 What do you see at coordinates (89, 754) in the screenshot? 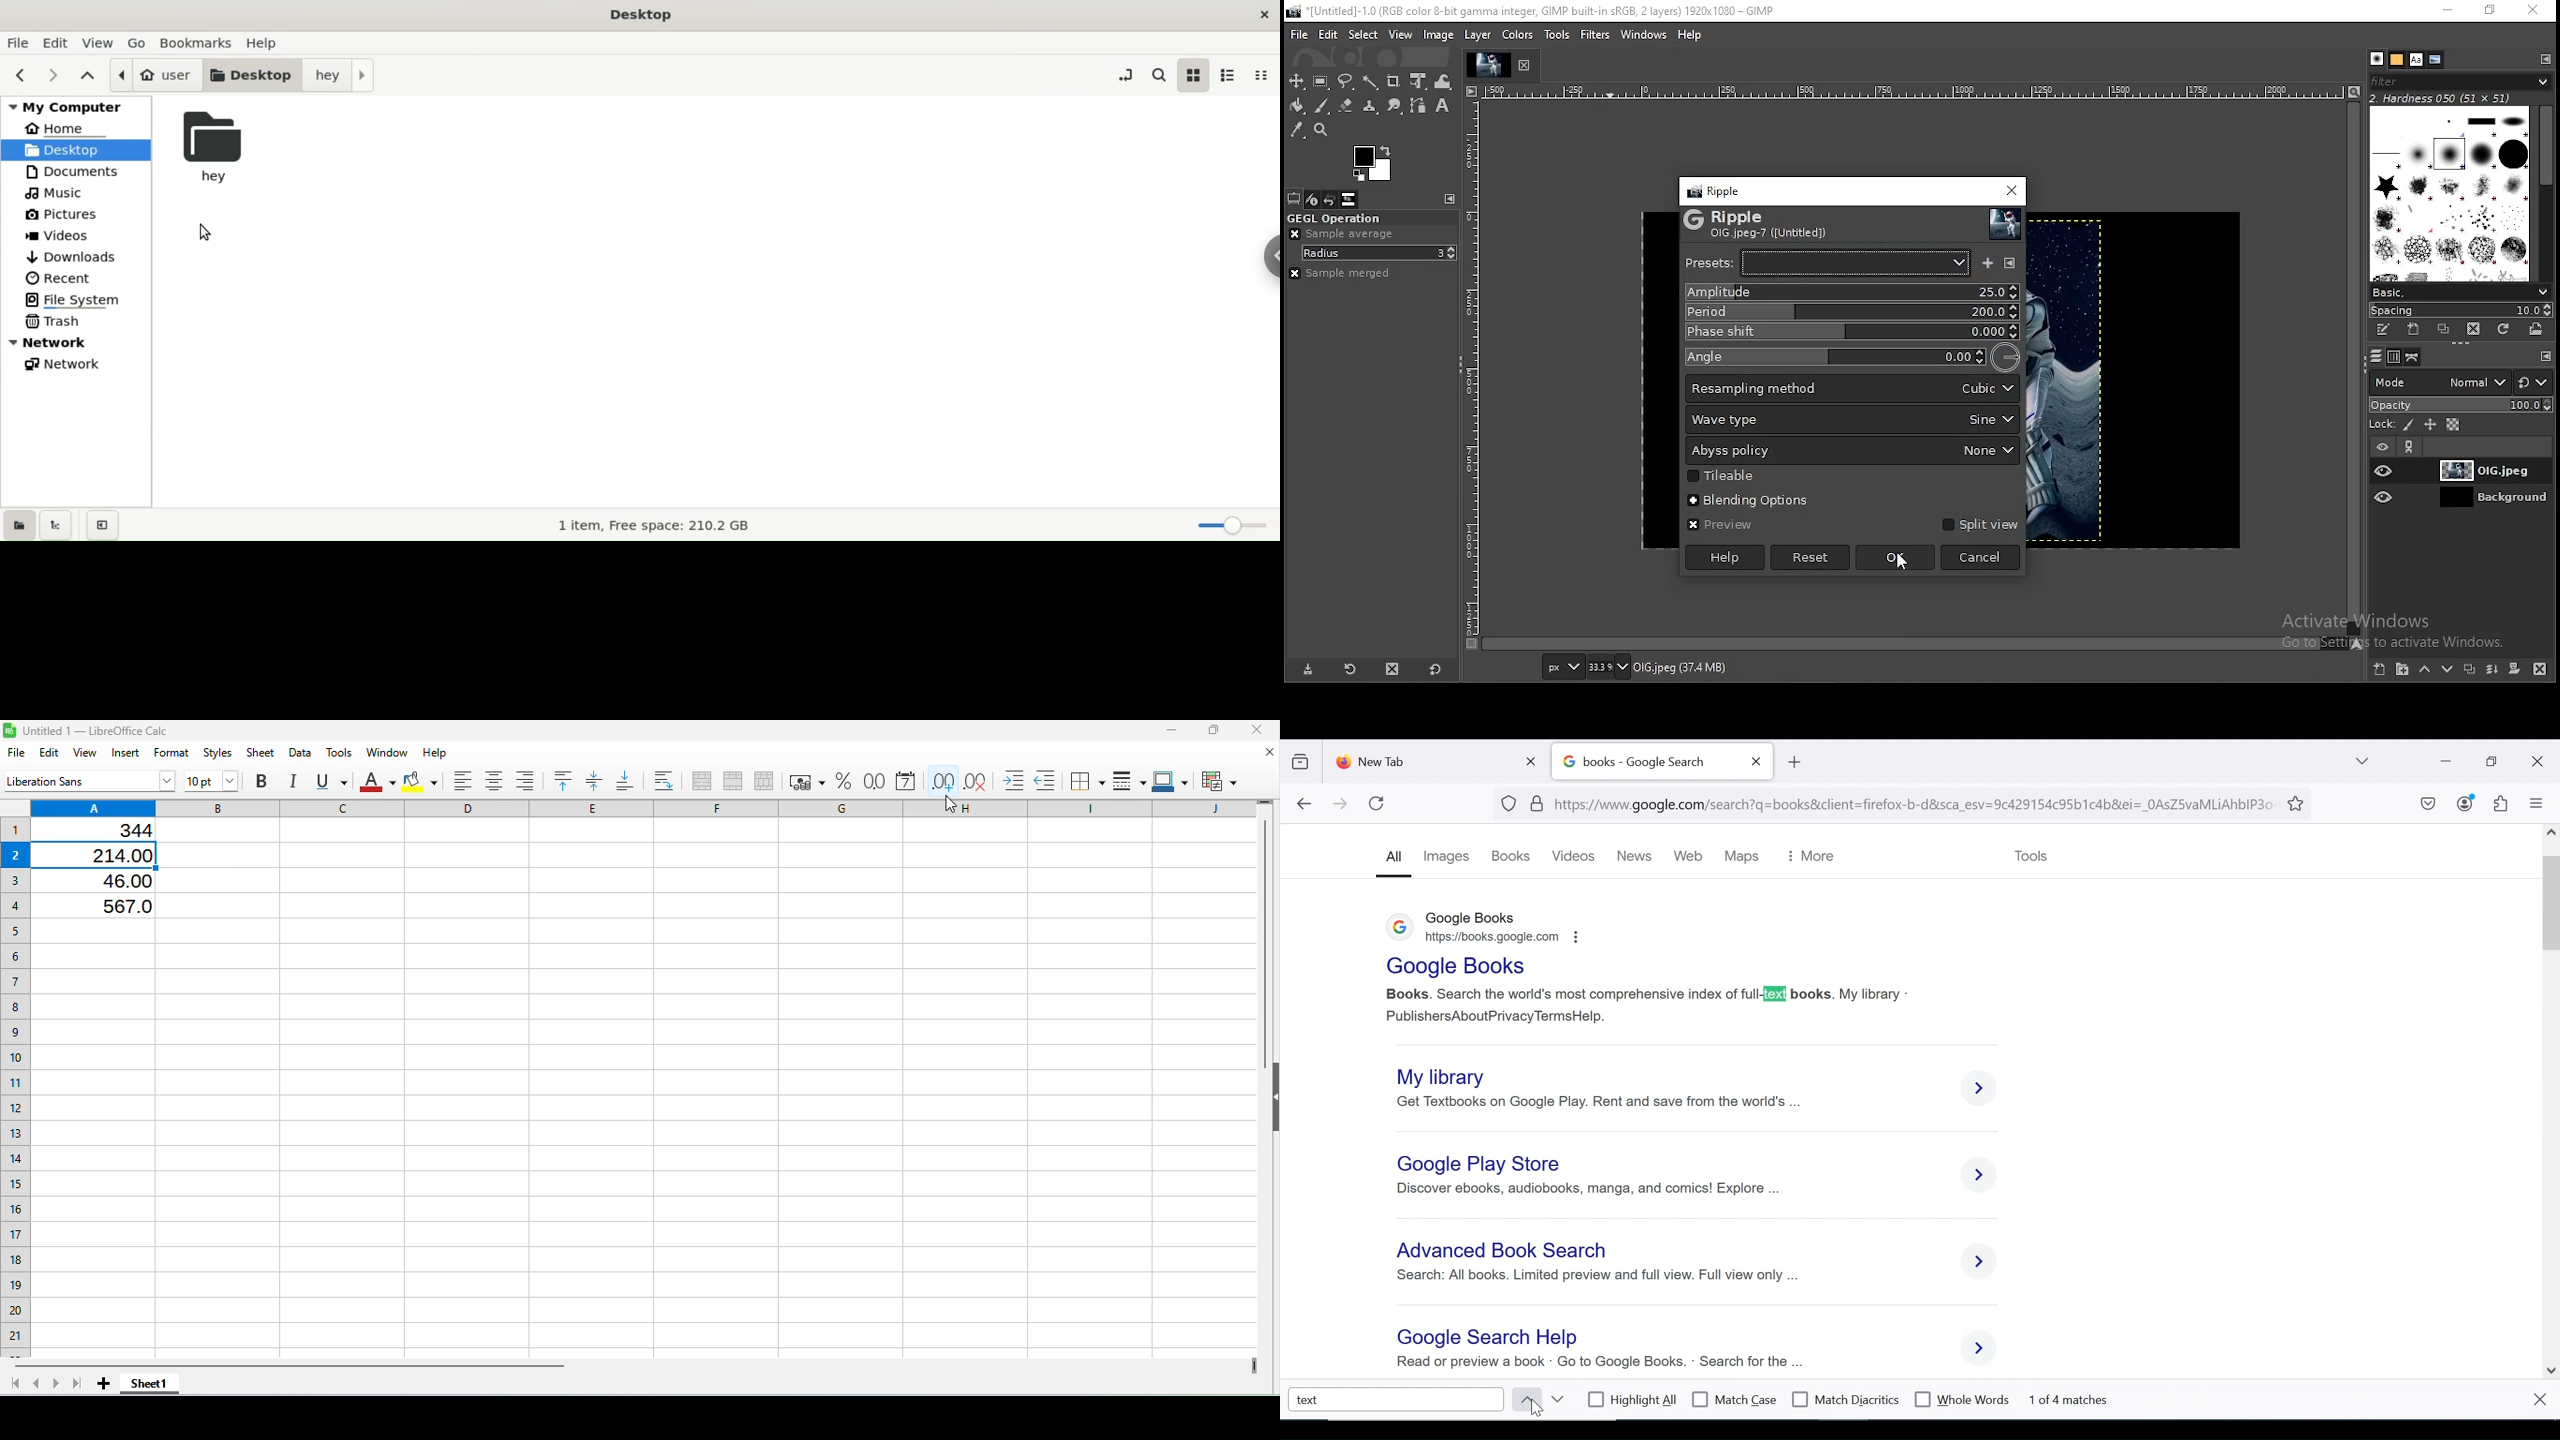
I see `View` at bounding box center [89, 754].